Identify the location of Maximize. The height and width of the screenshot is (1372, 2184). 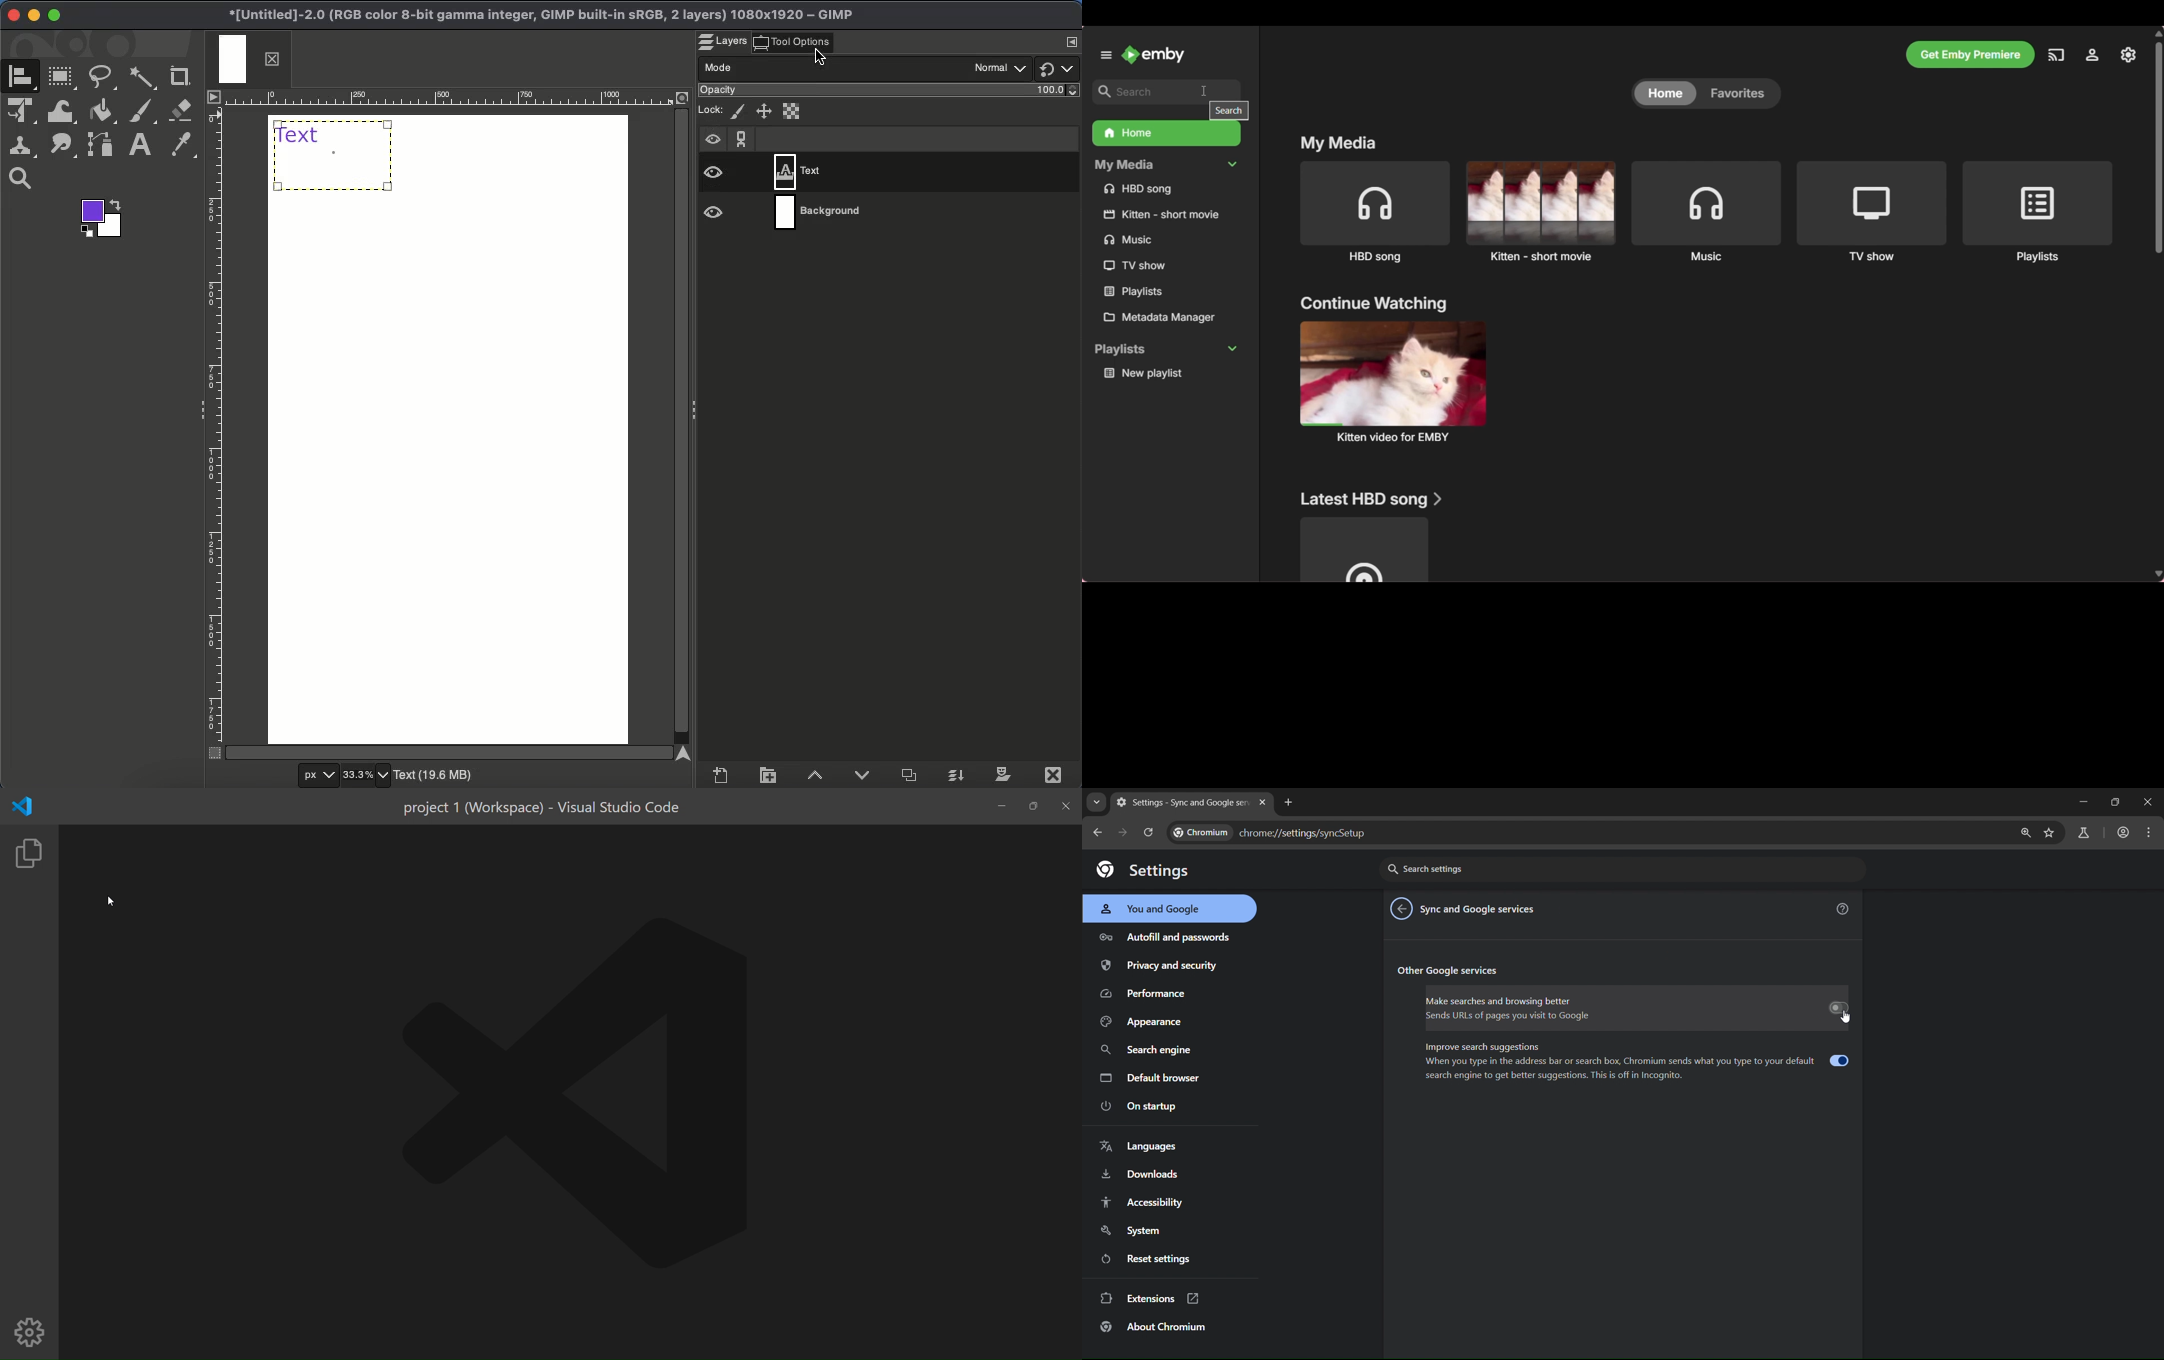
(54, 16).